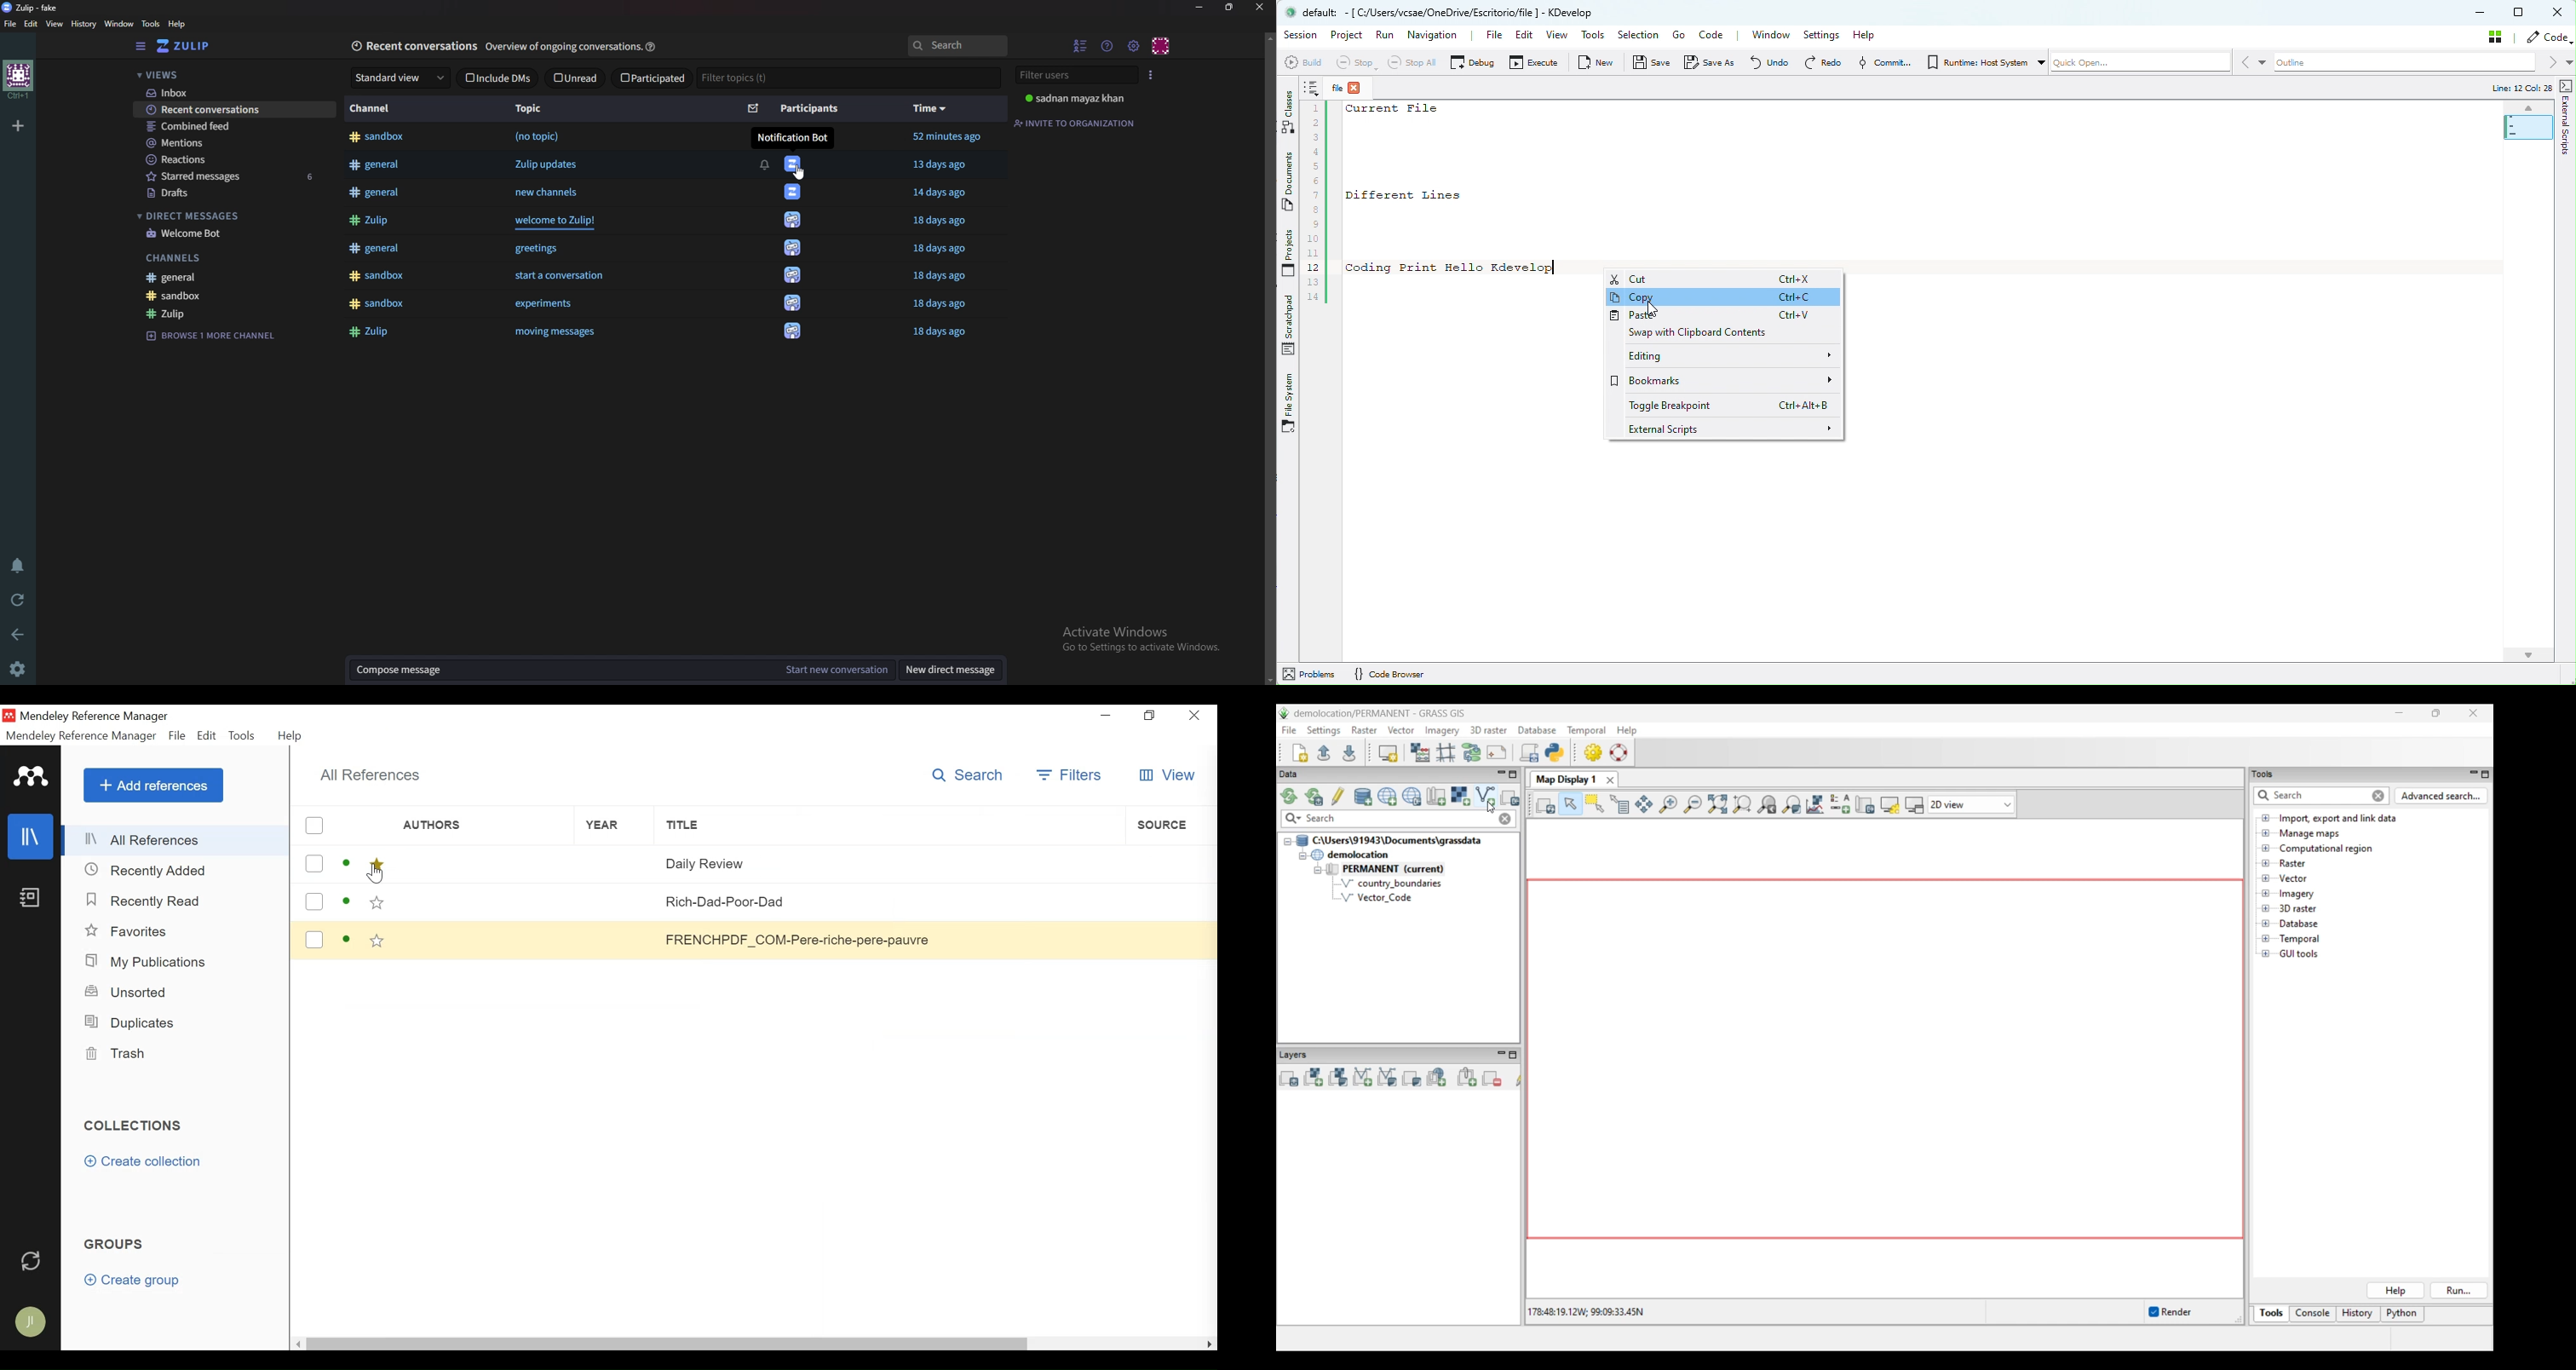 This screenshot has width=2576, height=1372. What do you see at coordinates (244, 735) in the screenshot?
I see `Tools` at bounding box center [244, 735].